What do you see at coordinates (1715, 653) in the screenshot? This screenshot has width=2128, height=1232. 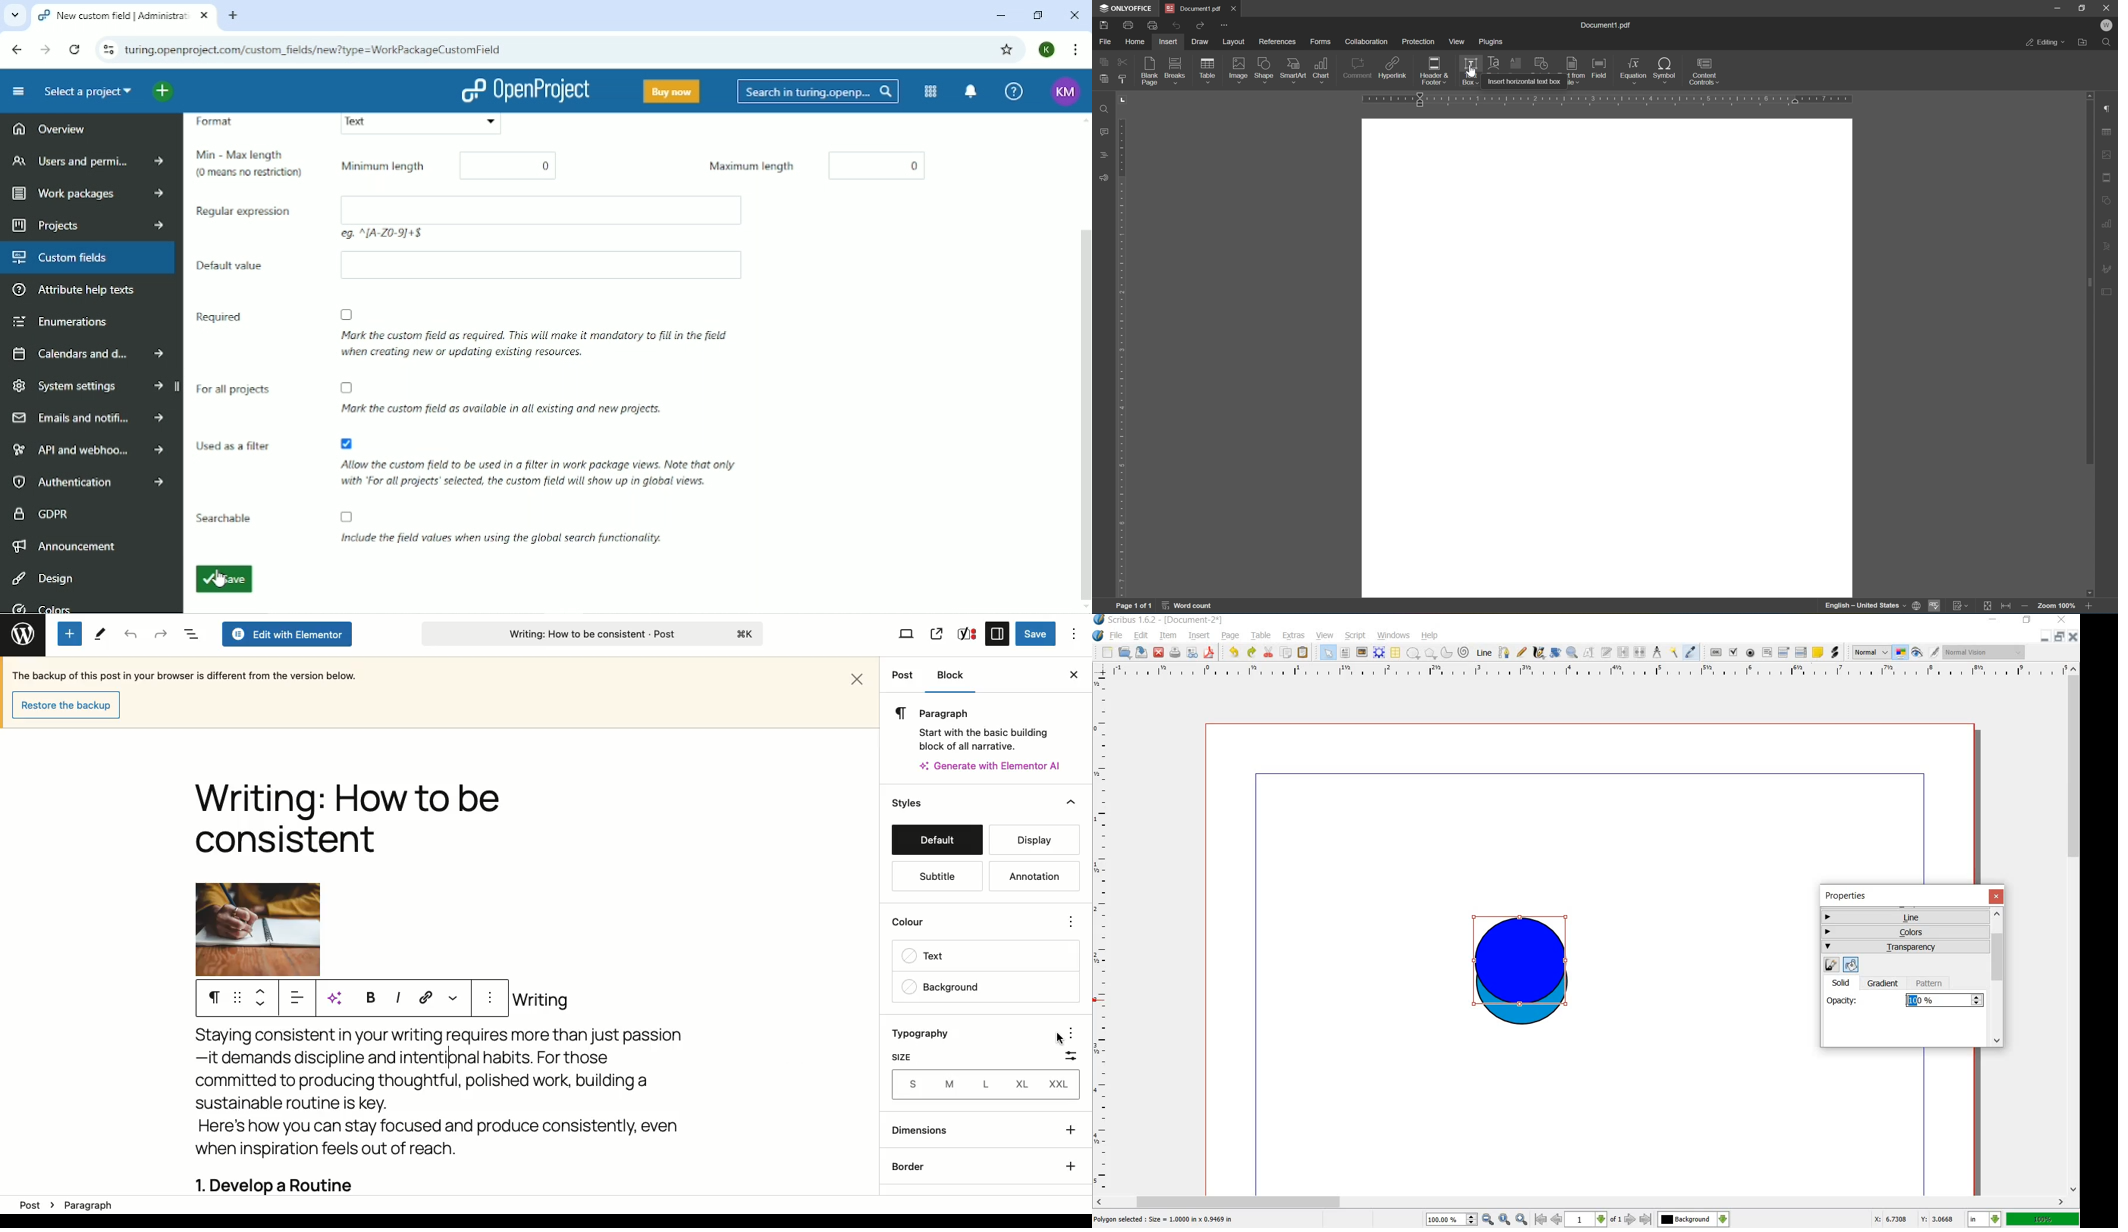 I see `pdf push button` at bounding box center [1715, 653].